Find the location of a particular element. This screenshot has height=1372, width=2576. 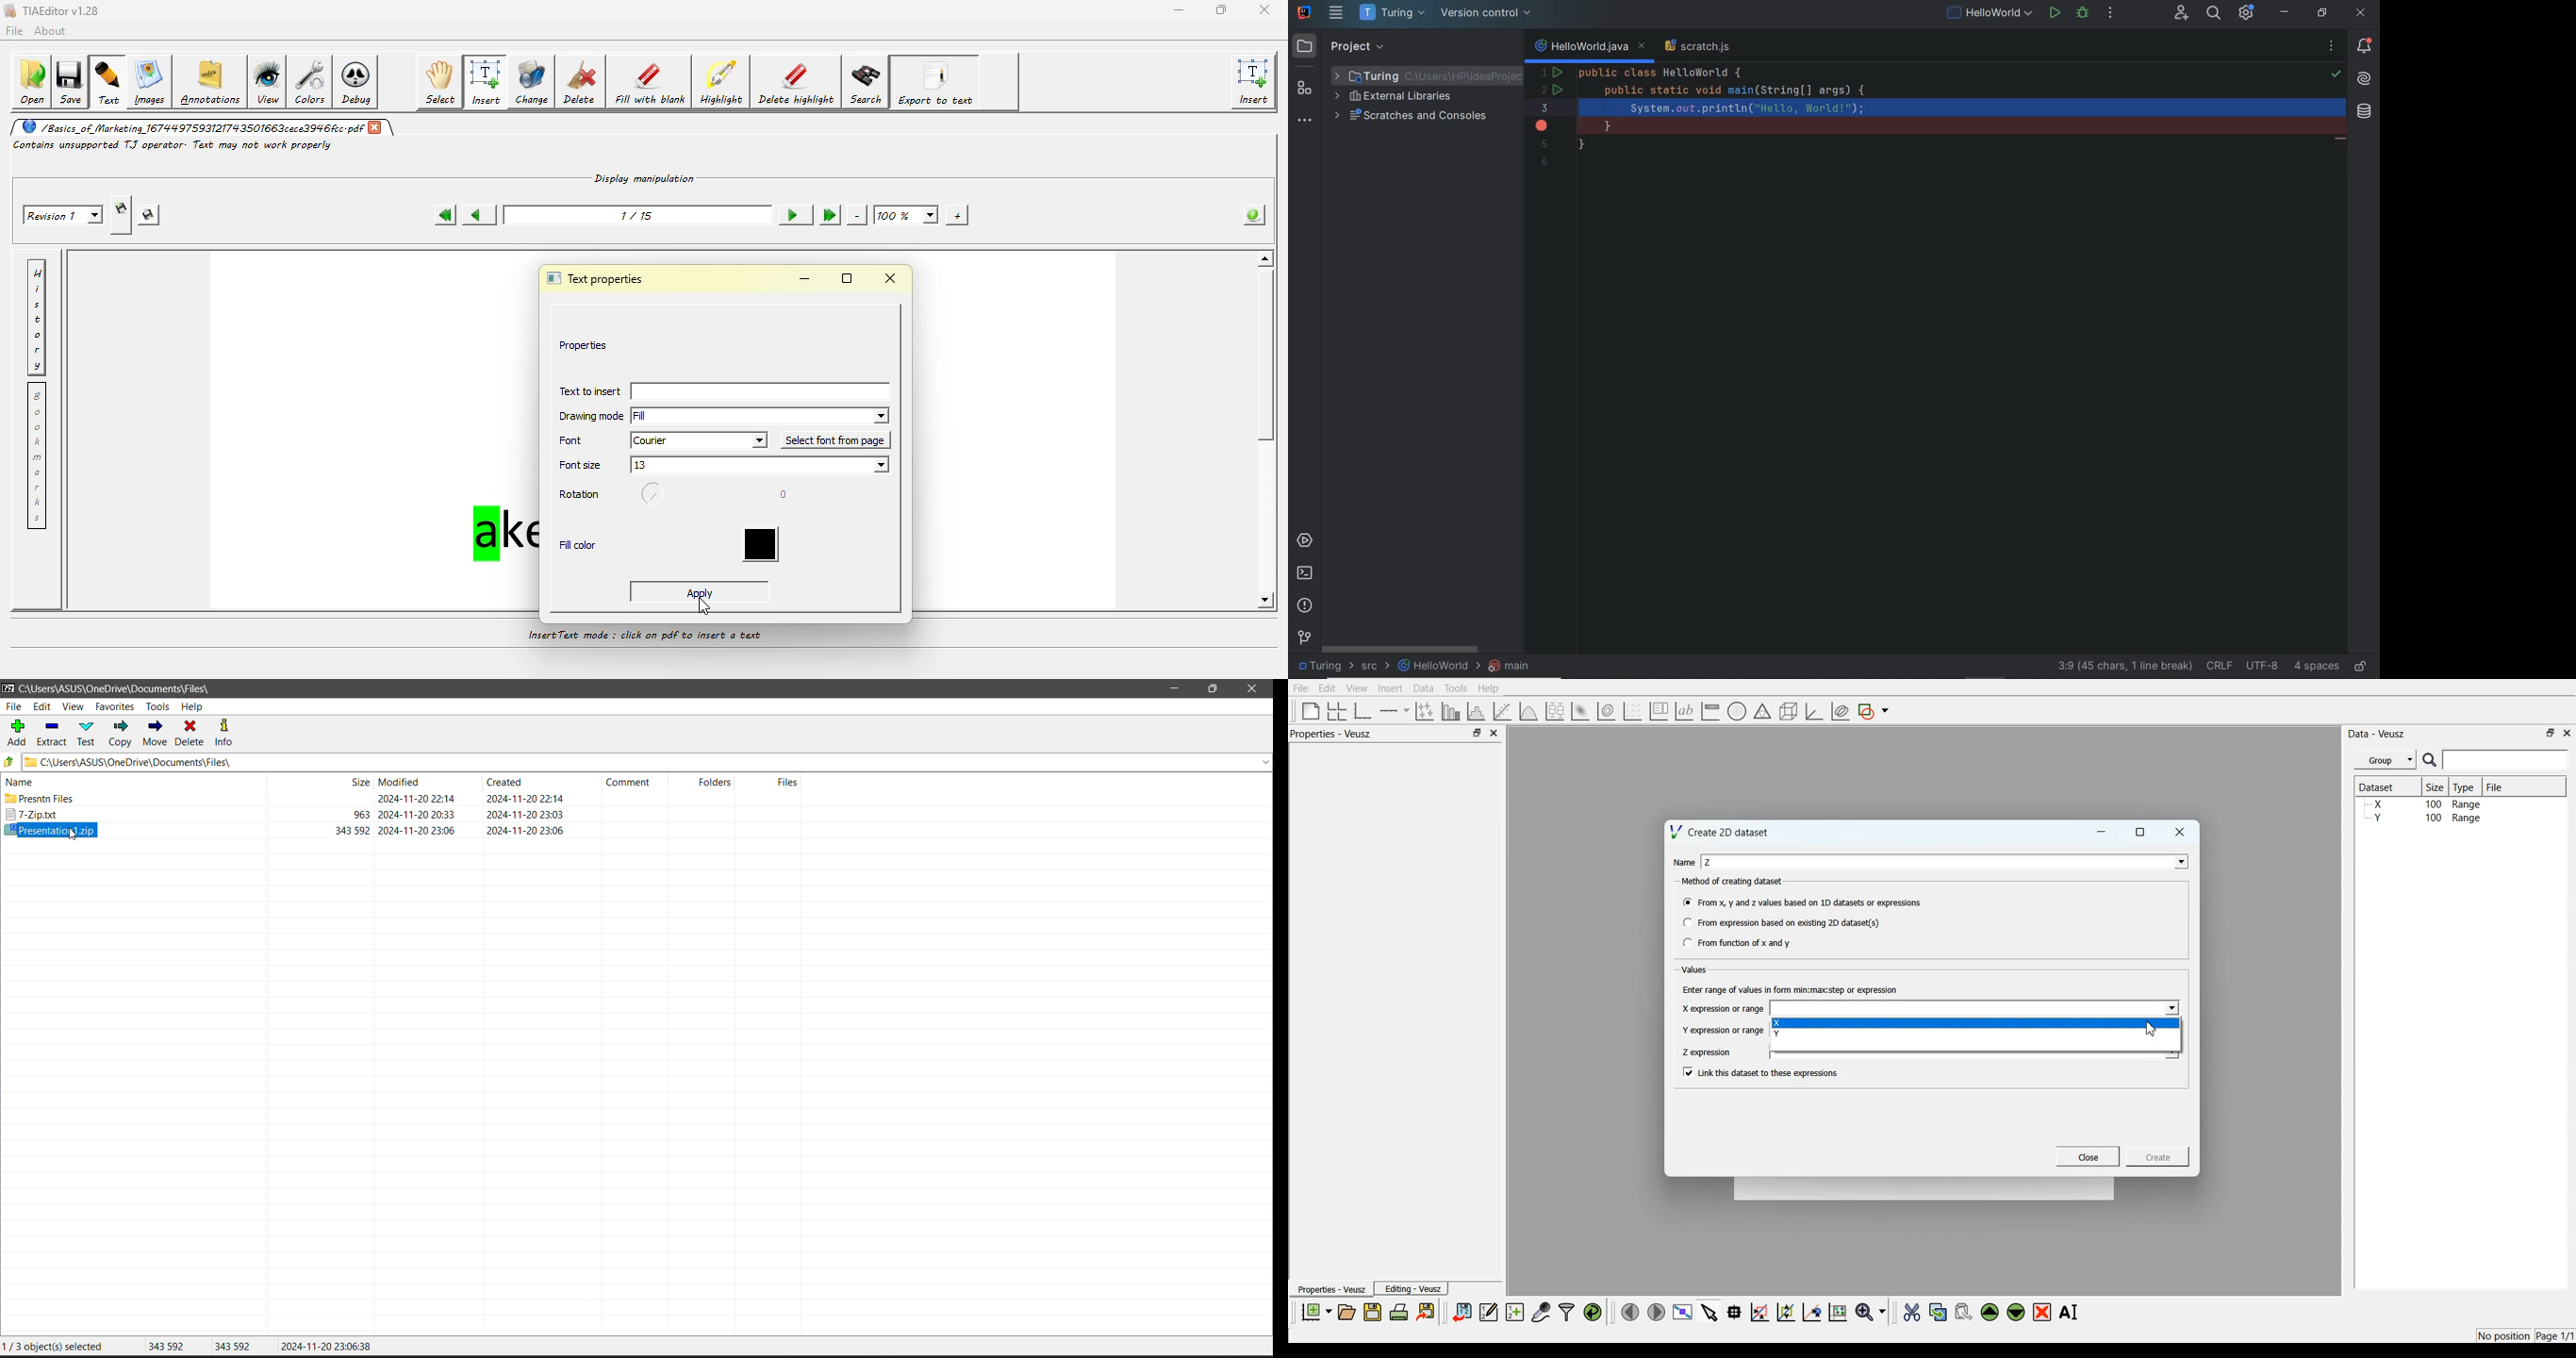

13 is located at coordinates (762, 466).